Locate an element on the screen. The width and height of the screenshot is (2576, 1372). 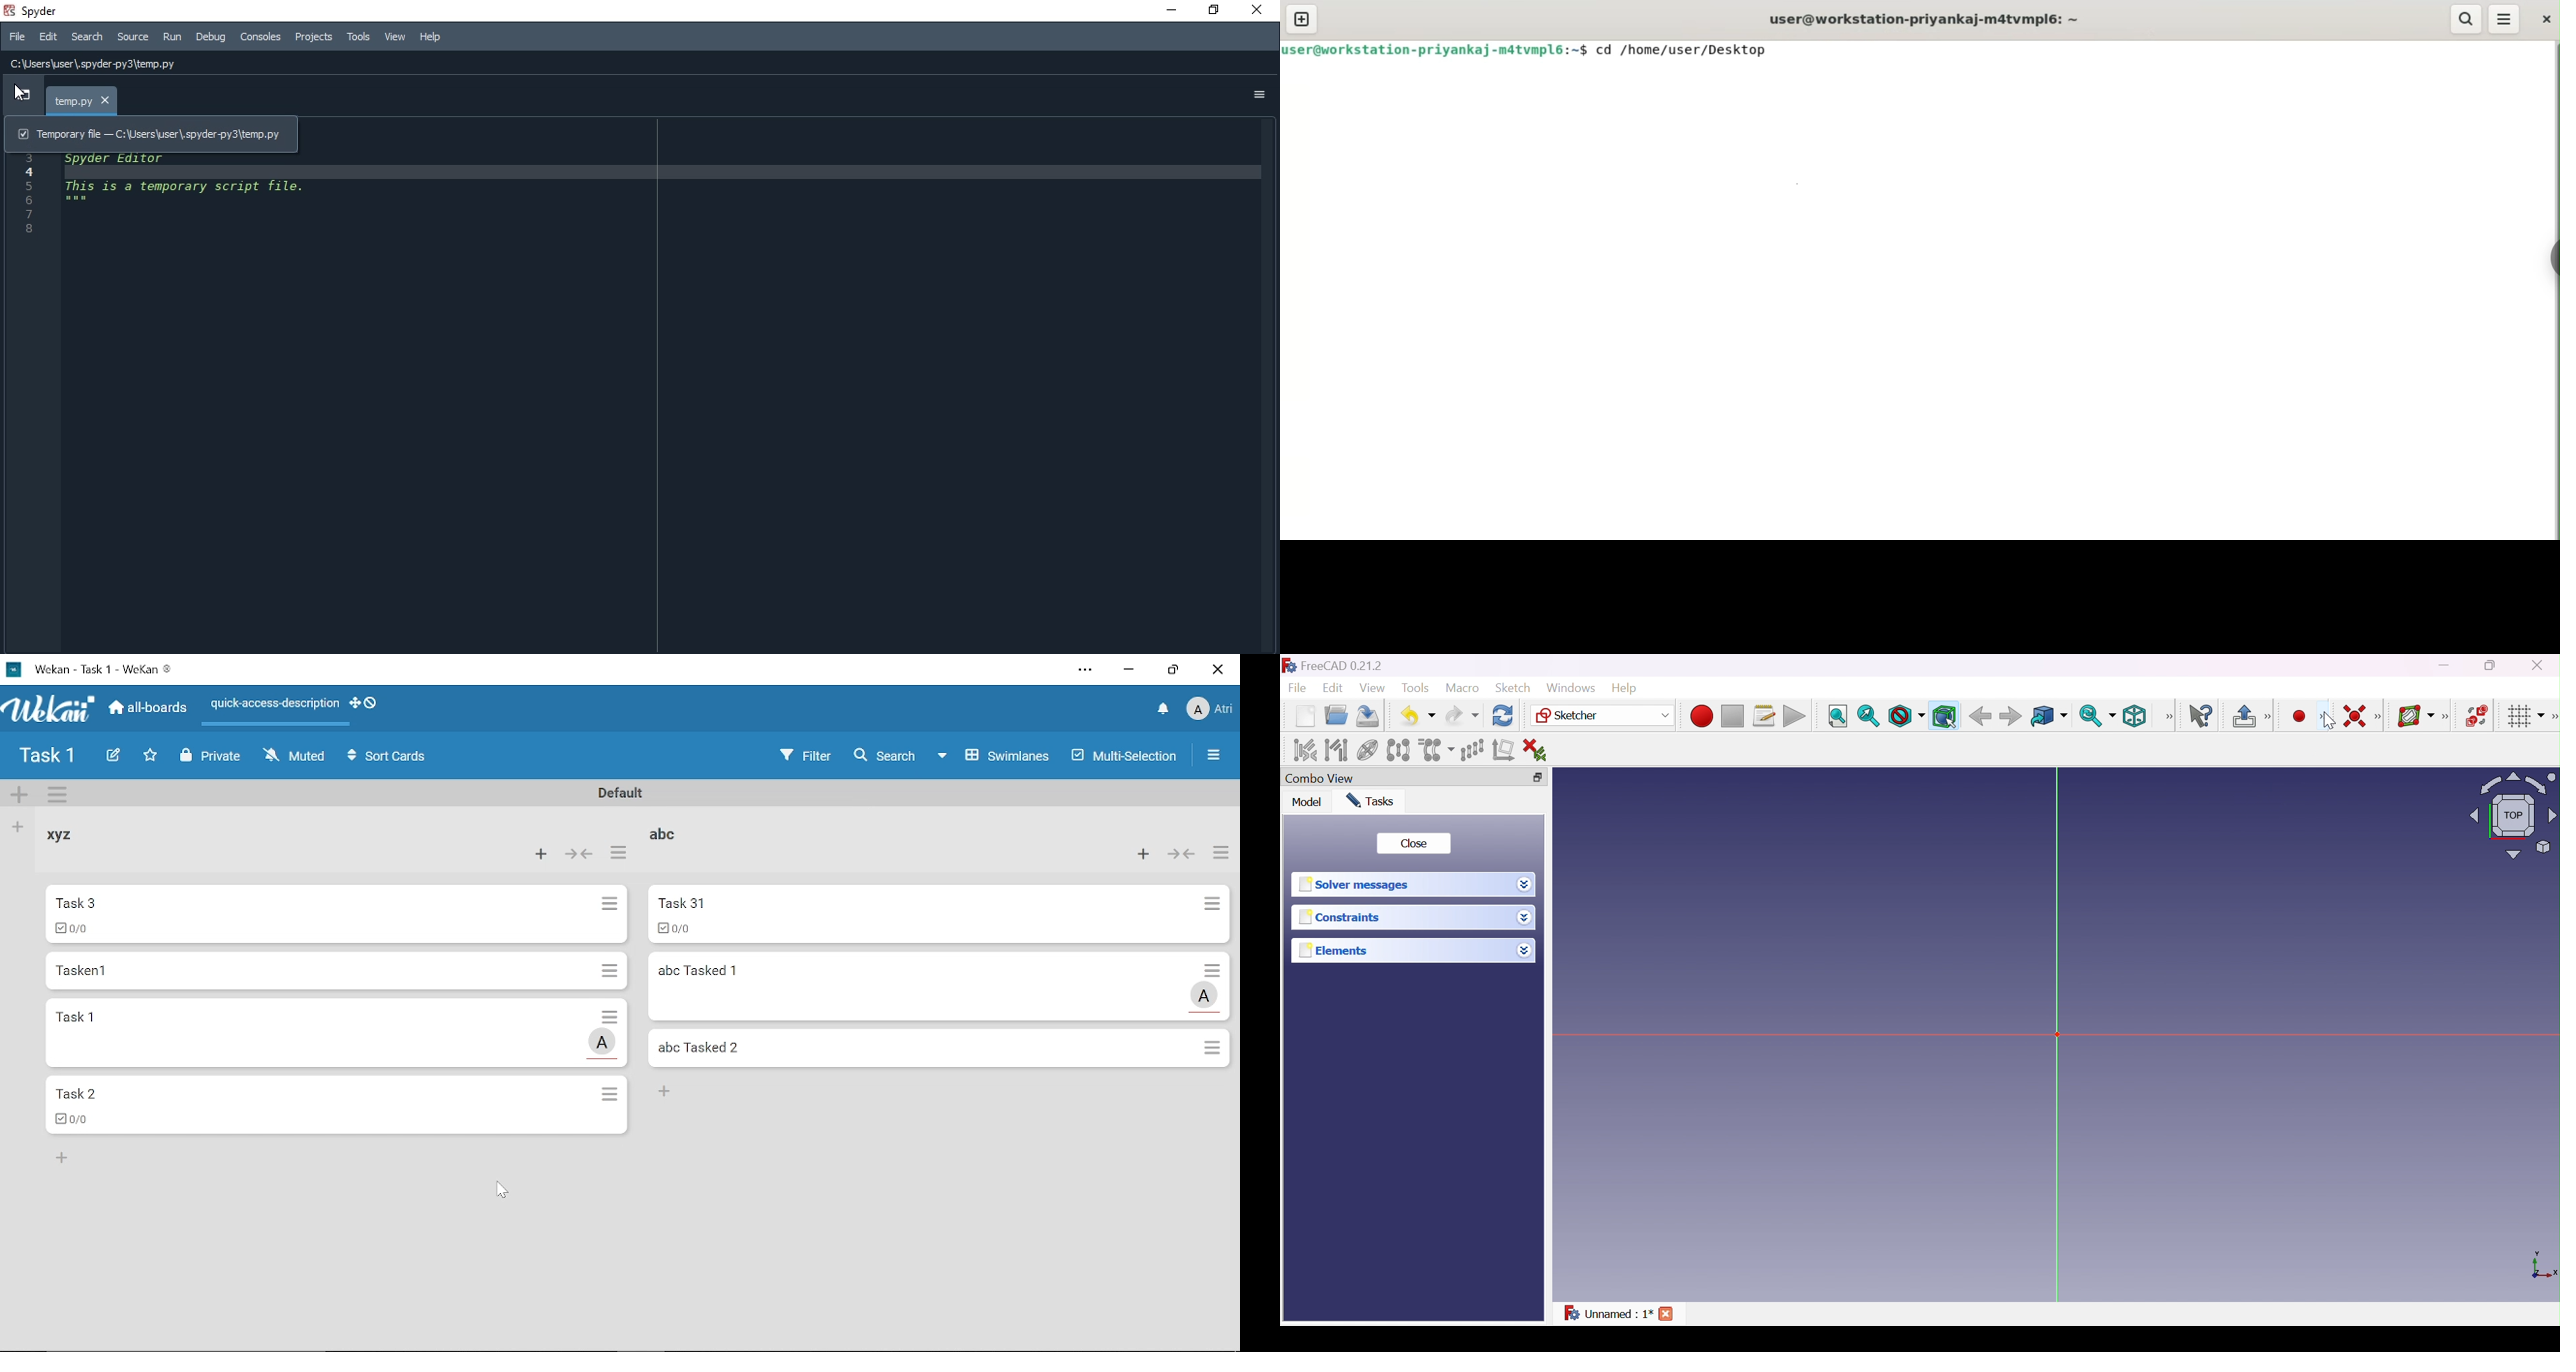
spyder logo is located at coordinates (10, 11).